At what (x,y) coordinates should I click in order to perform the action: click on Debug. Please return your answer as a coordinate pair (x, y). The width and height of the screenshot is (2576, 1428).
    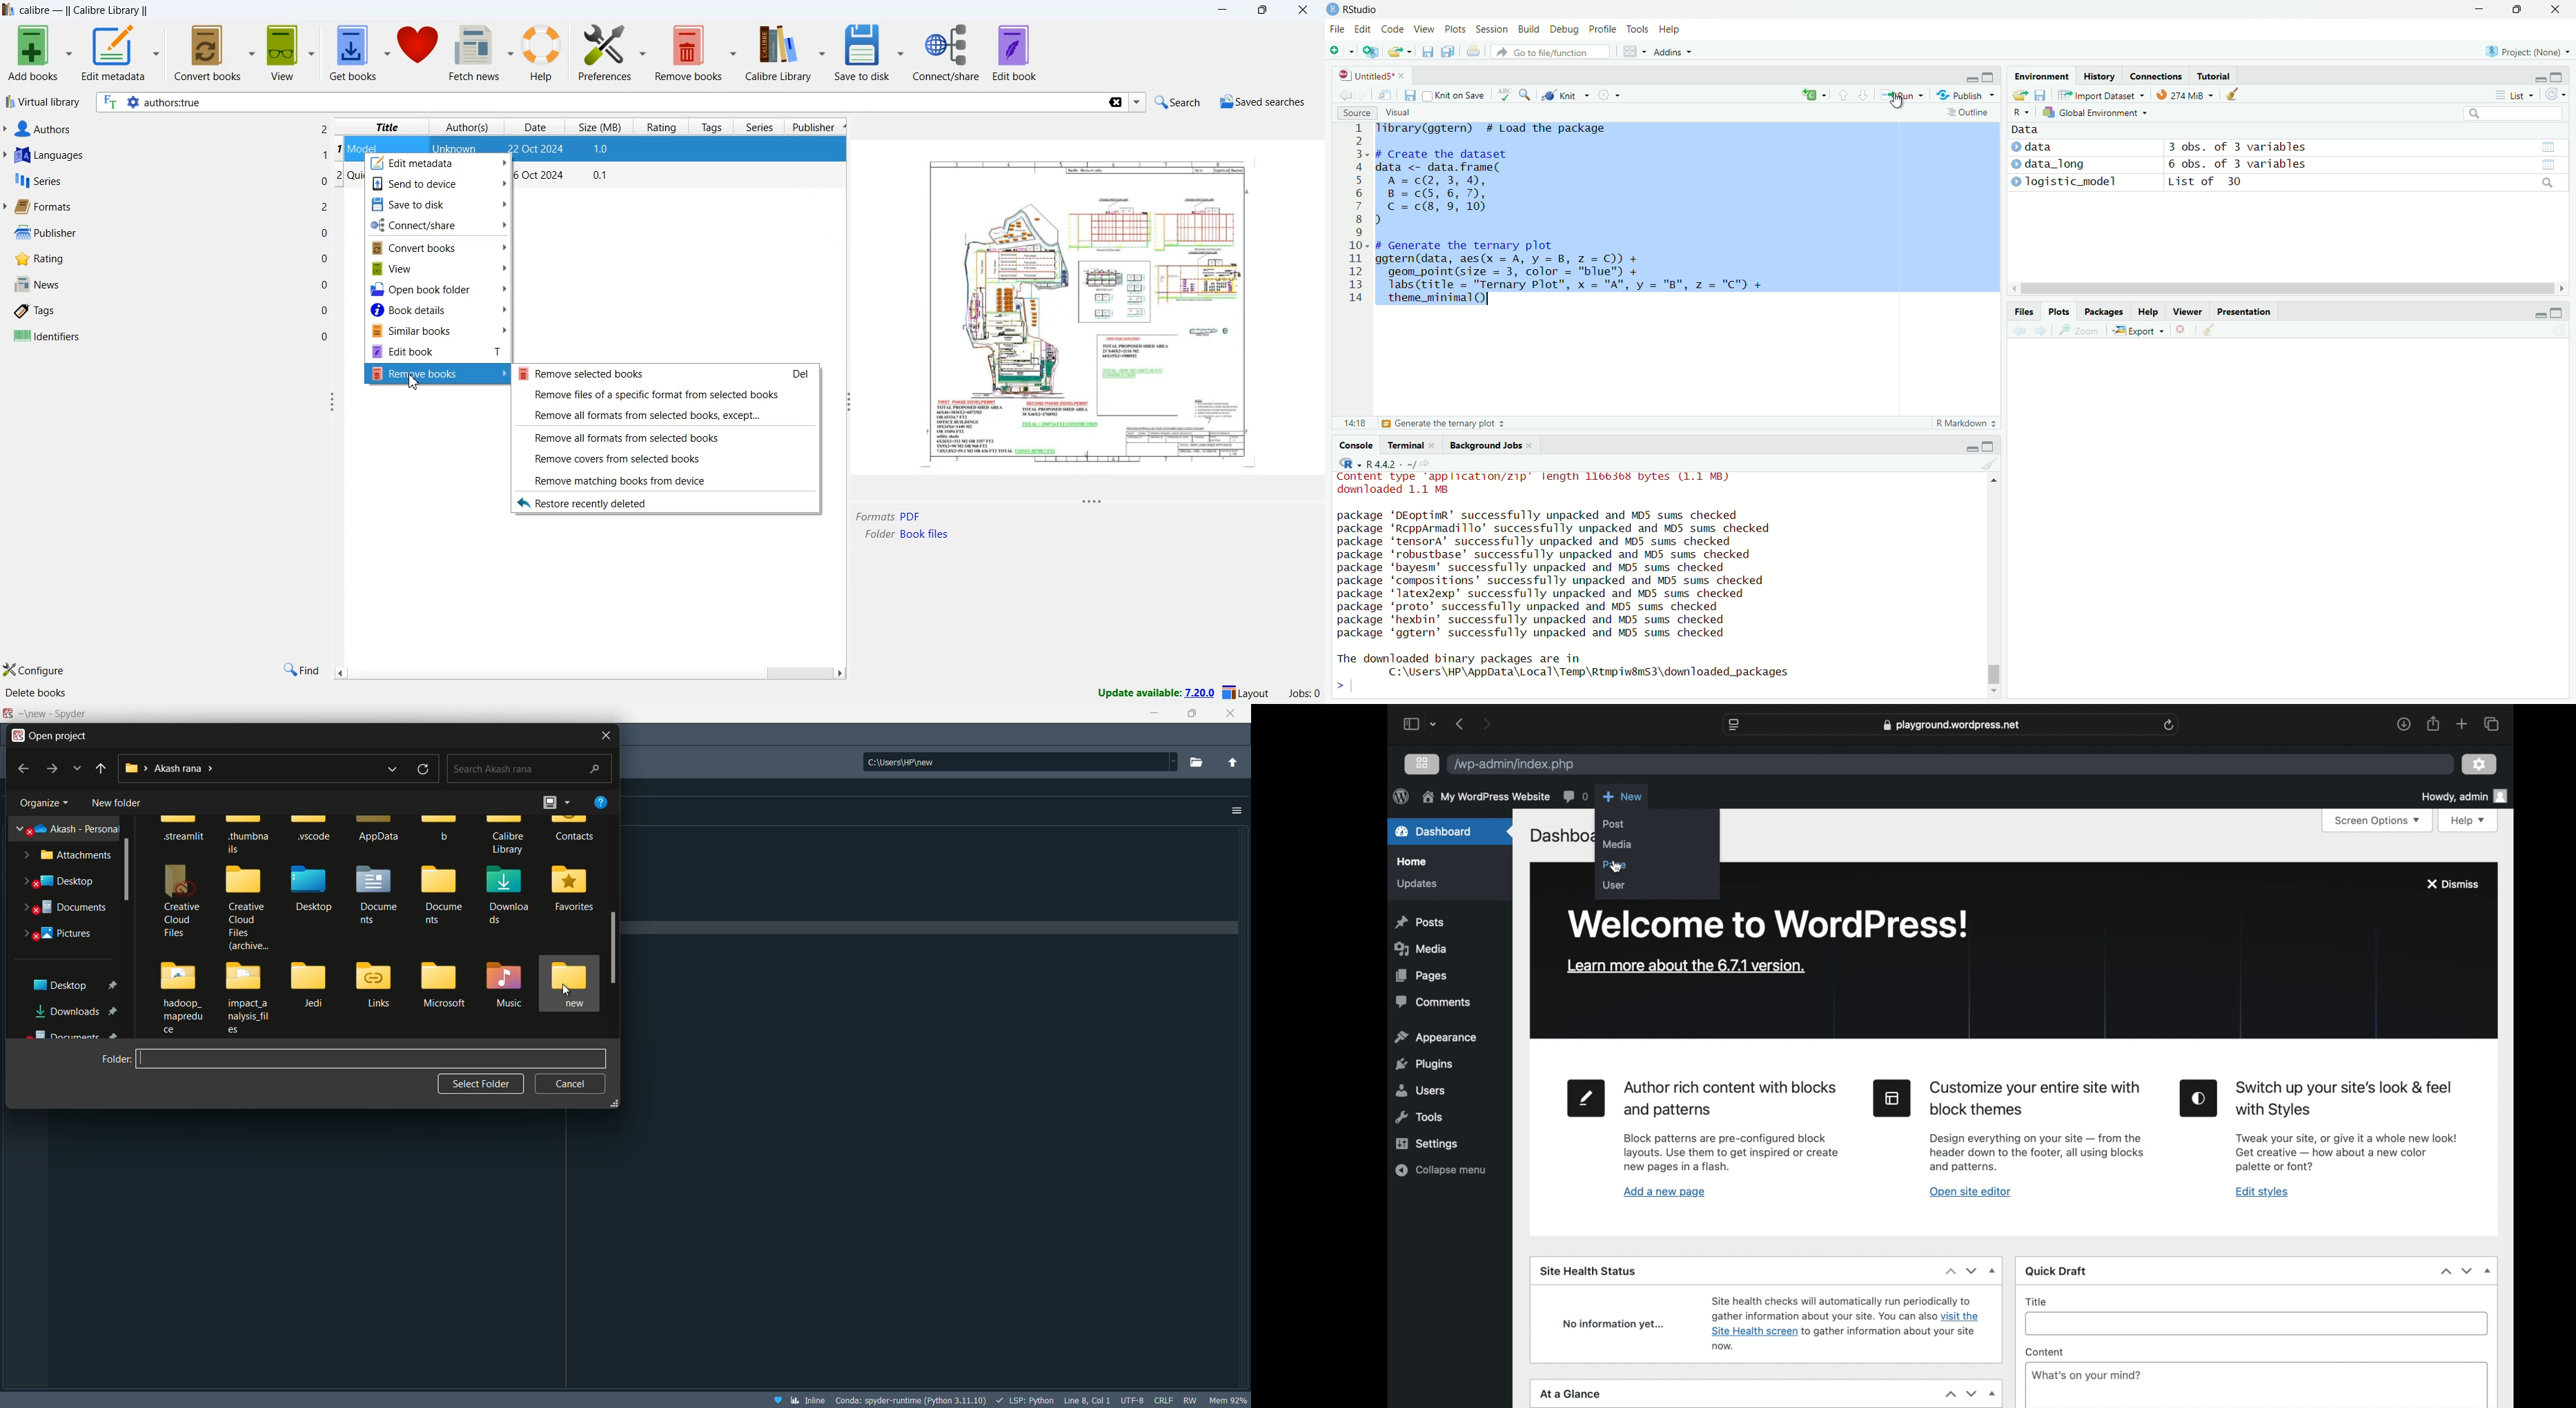
    Looking at the image, I should click on (1561, 30).